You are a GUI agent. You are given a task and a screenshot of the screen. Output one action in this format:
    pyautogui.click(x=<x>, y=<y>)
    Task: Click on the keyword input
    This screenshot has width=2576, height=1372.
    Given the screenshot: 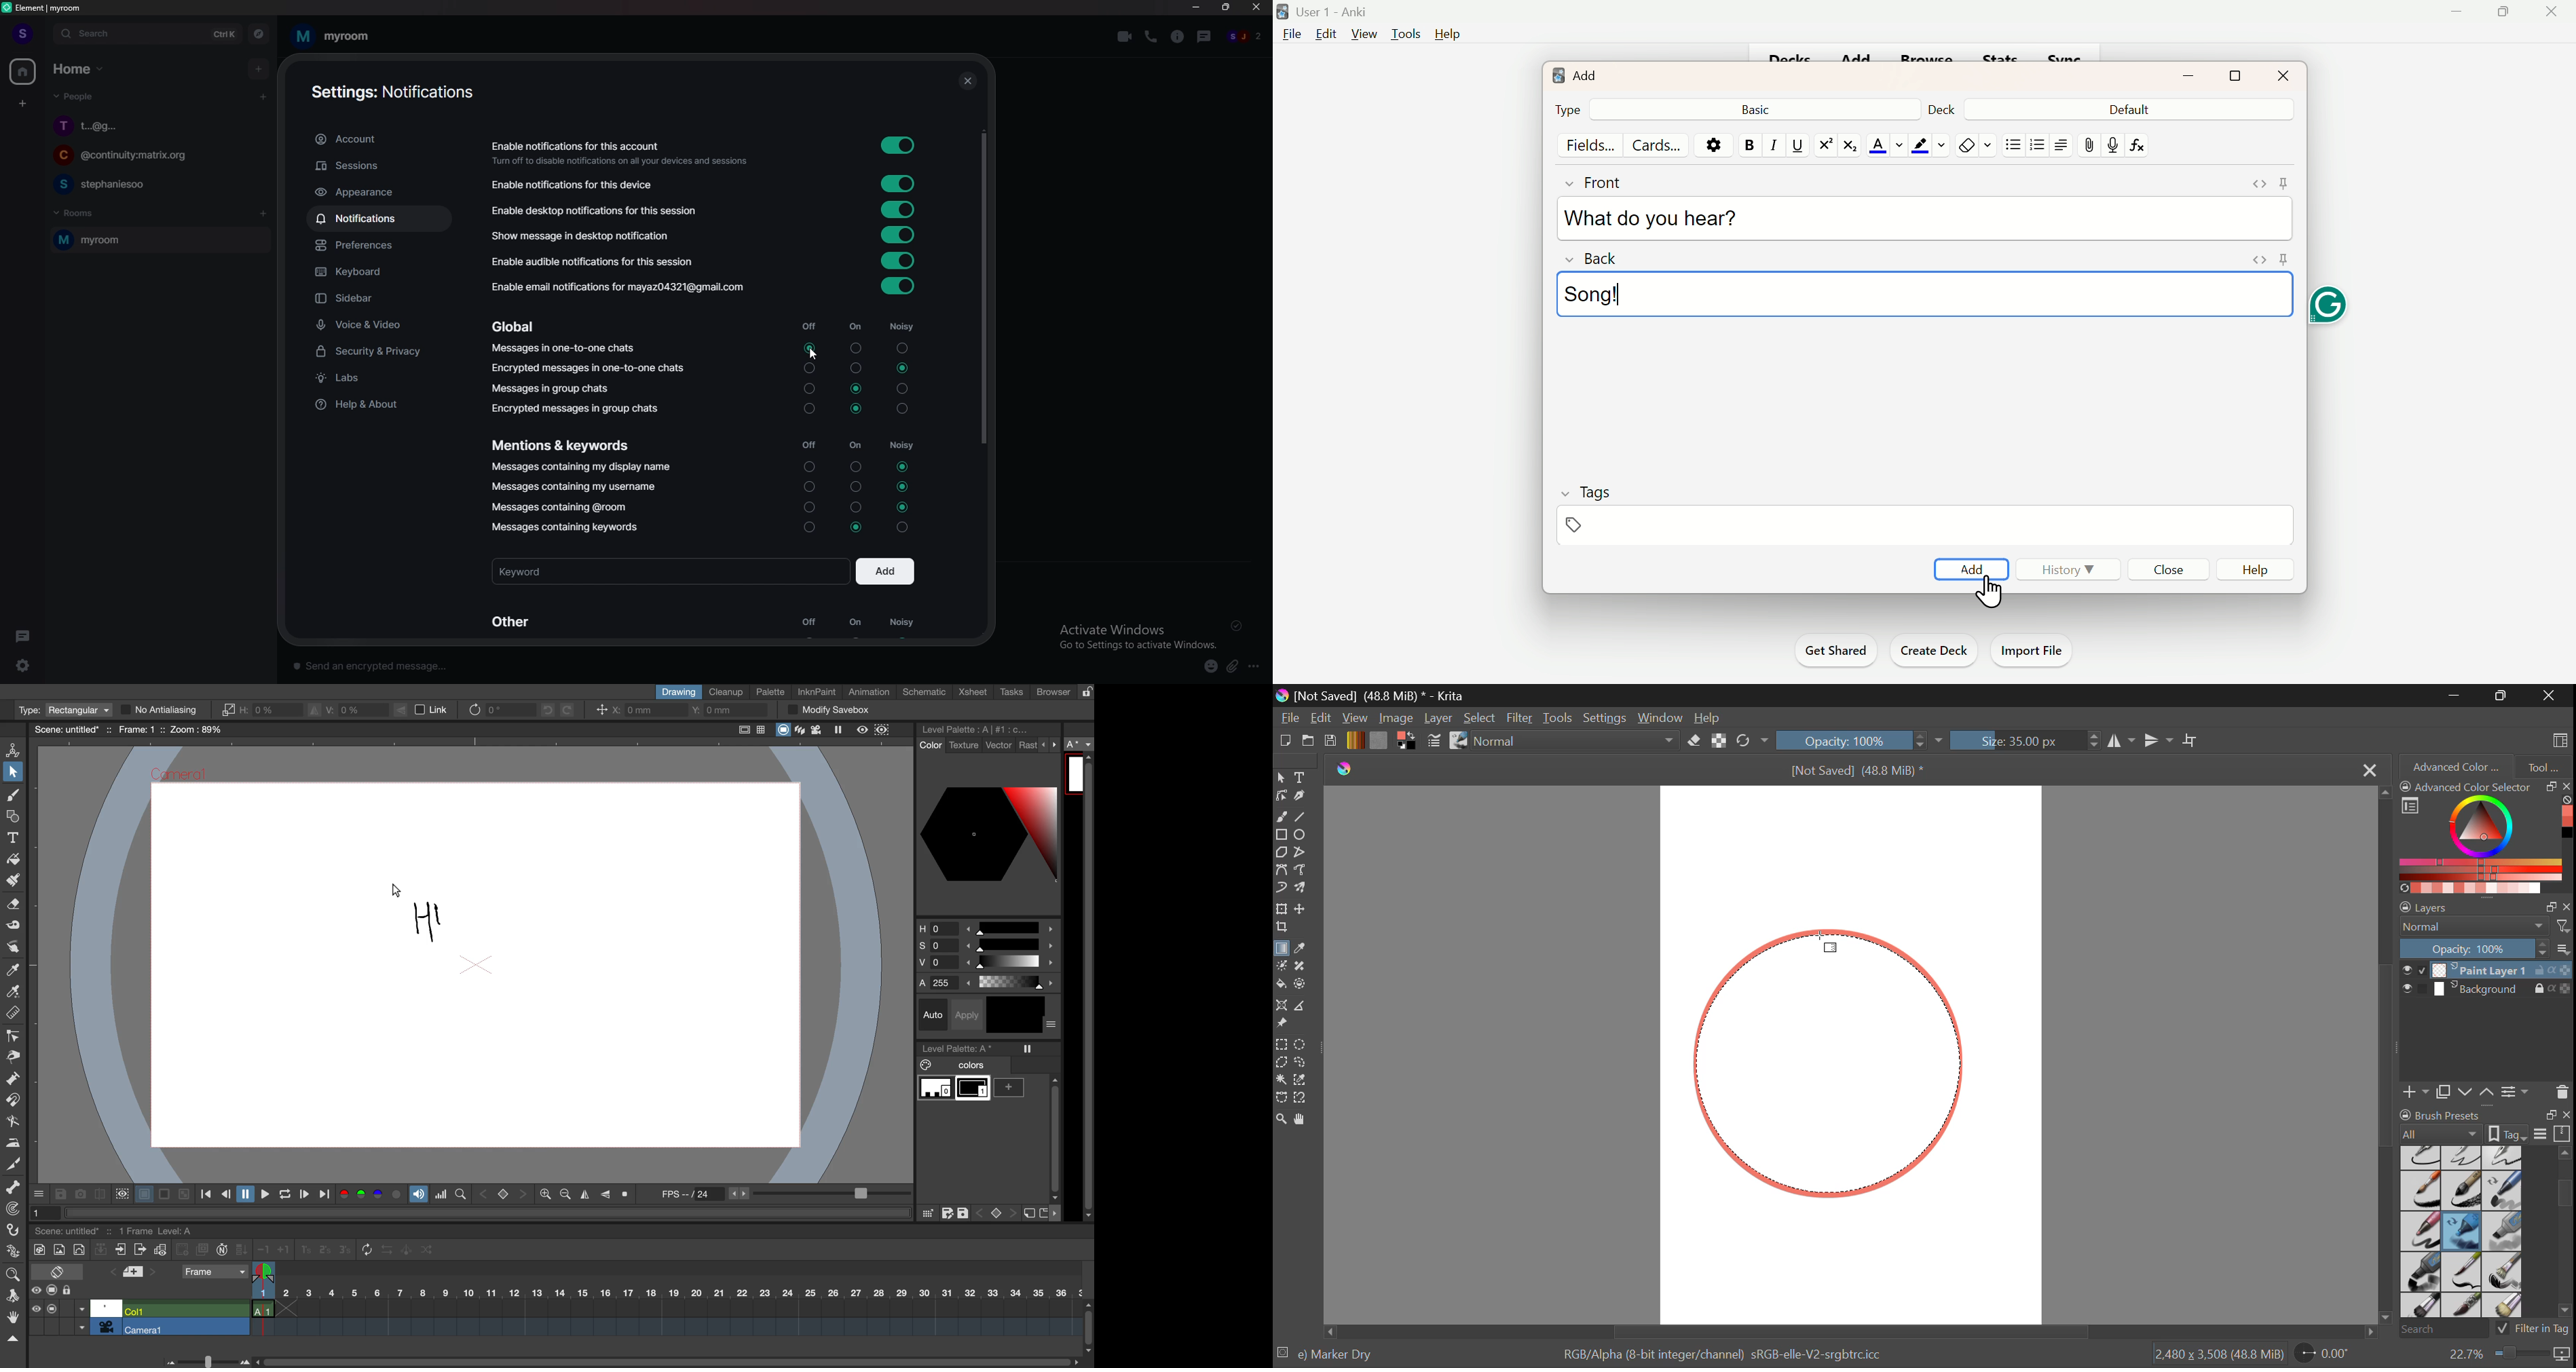 What is the action you would take?
    pyautogui.click(x=670, y=571)
    